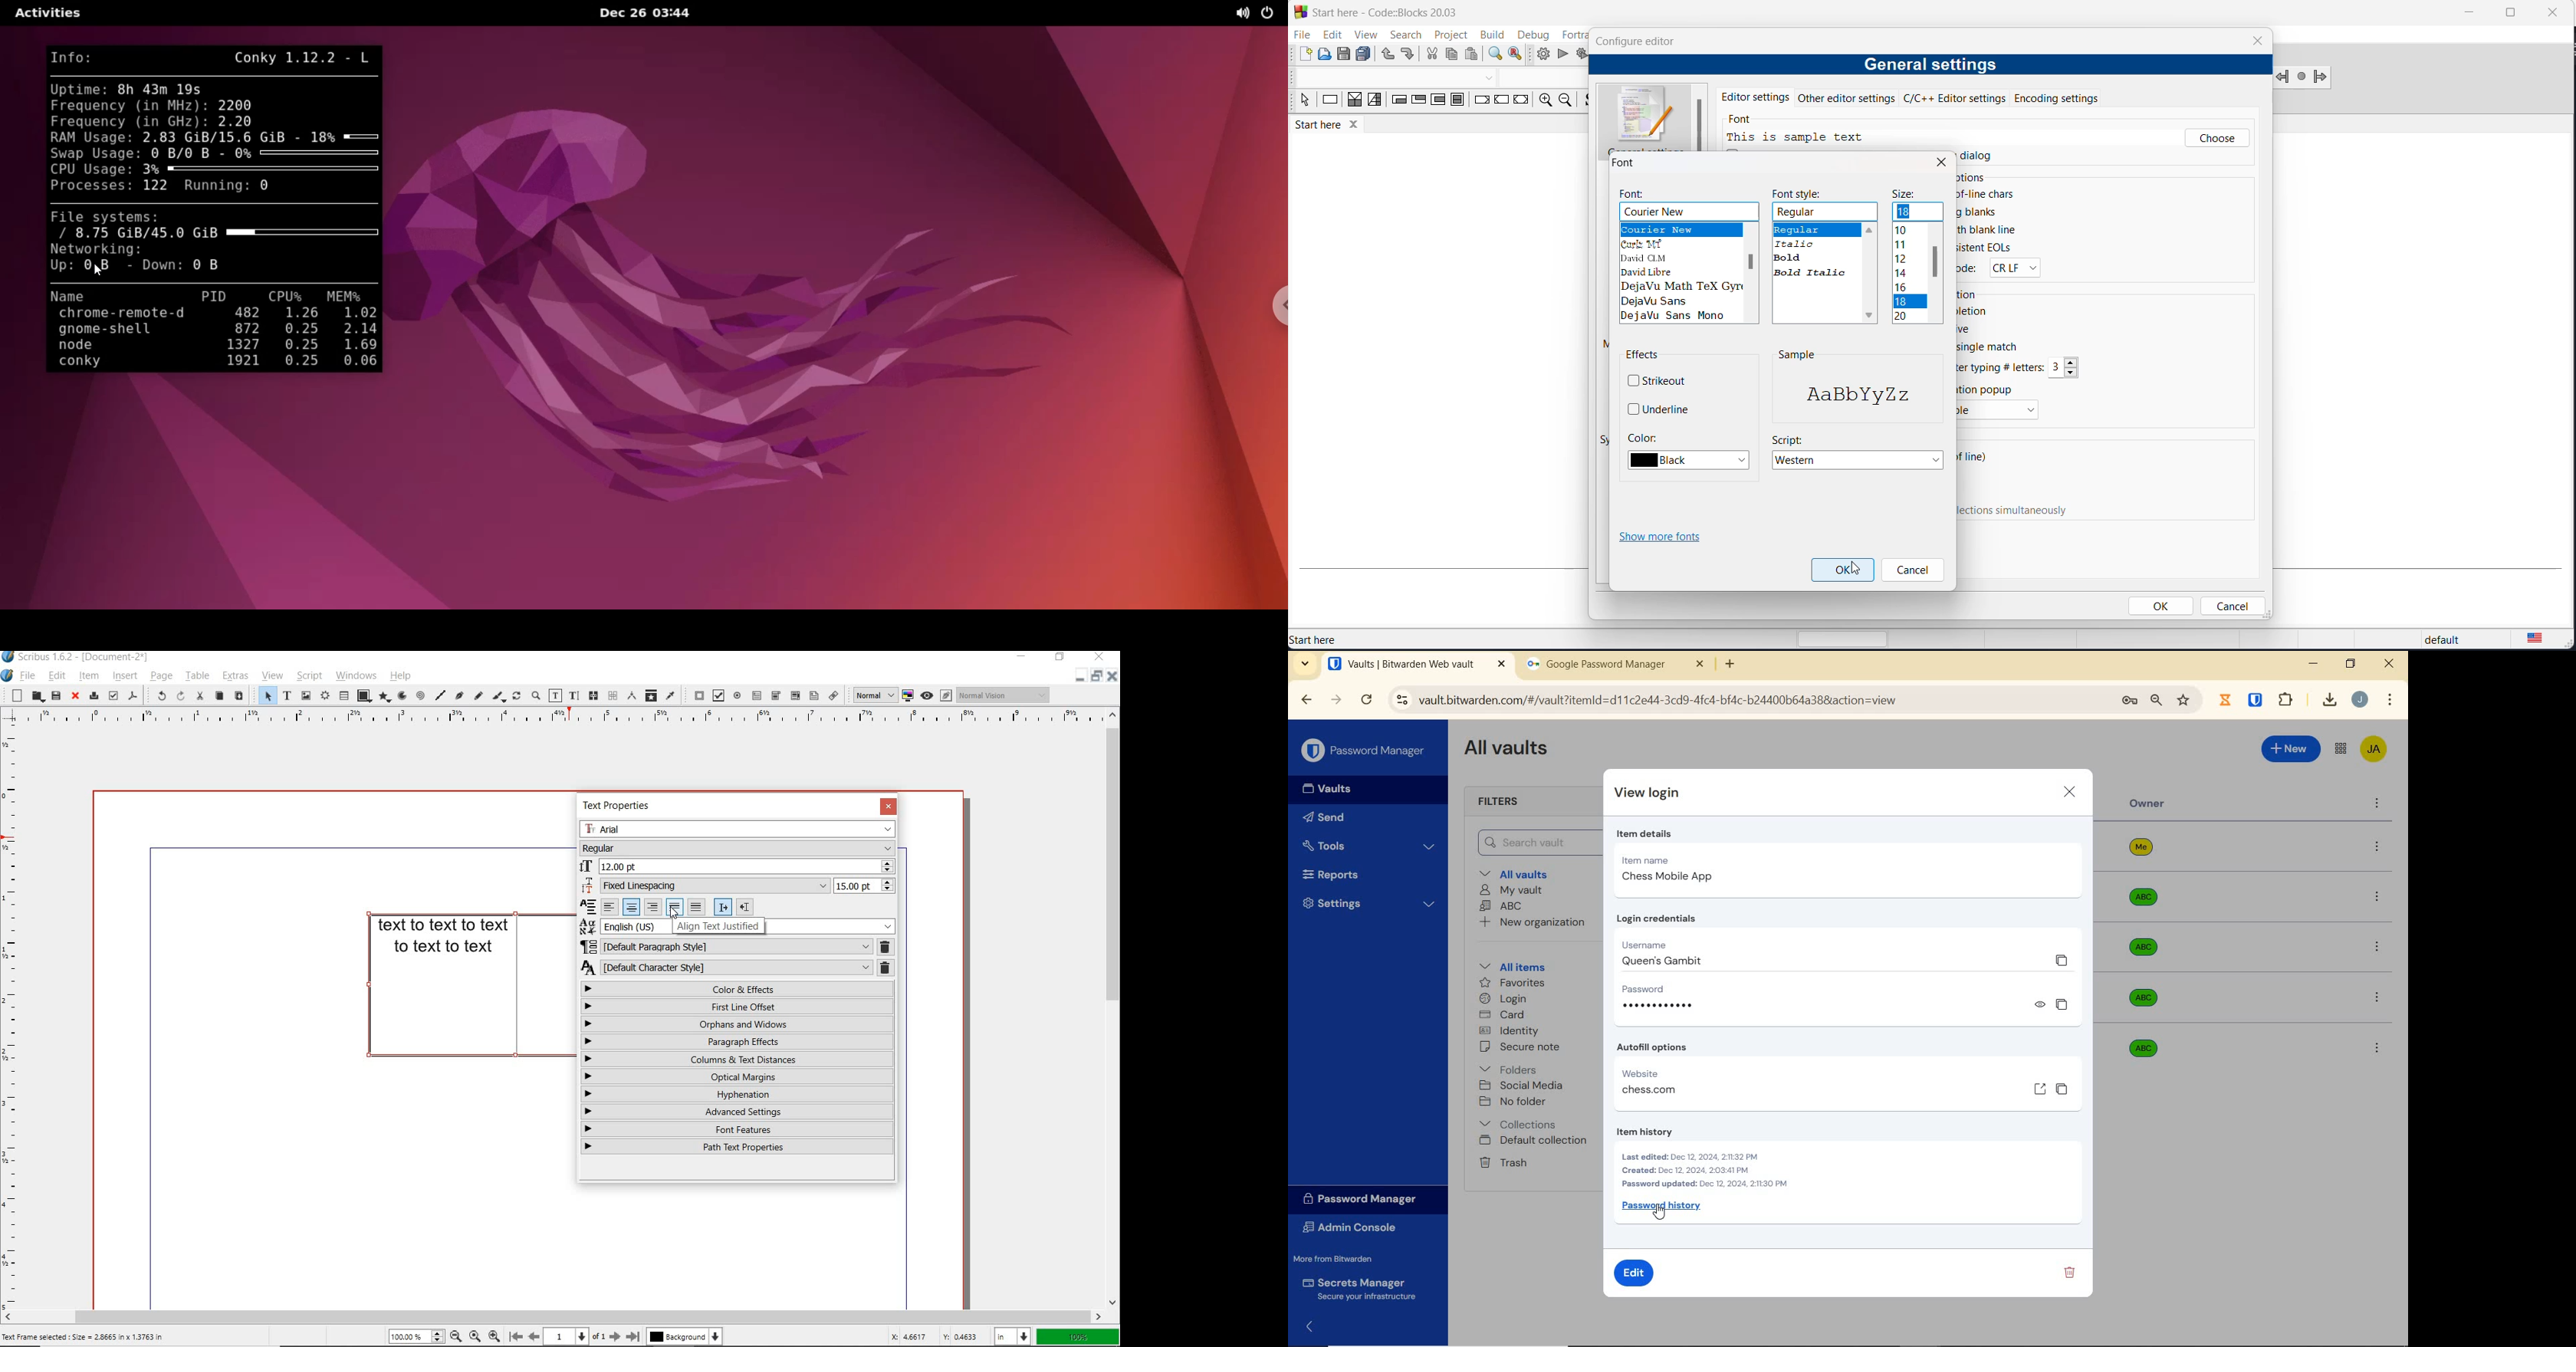 This screenshot has height=1372, width=2576. Describe the element at coordinates (1870, 228) in the screenshot. I see `move upwards` at that location.